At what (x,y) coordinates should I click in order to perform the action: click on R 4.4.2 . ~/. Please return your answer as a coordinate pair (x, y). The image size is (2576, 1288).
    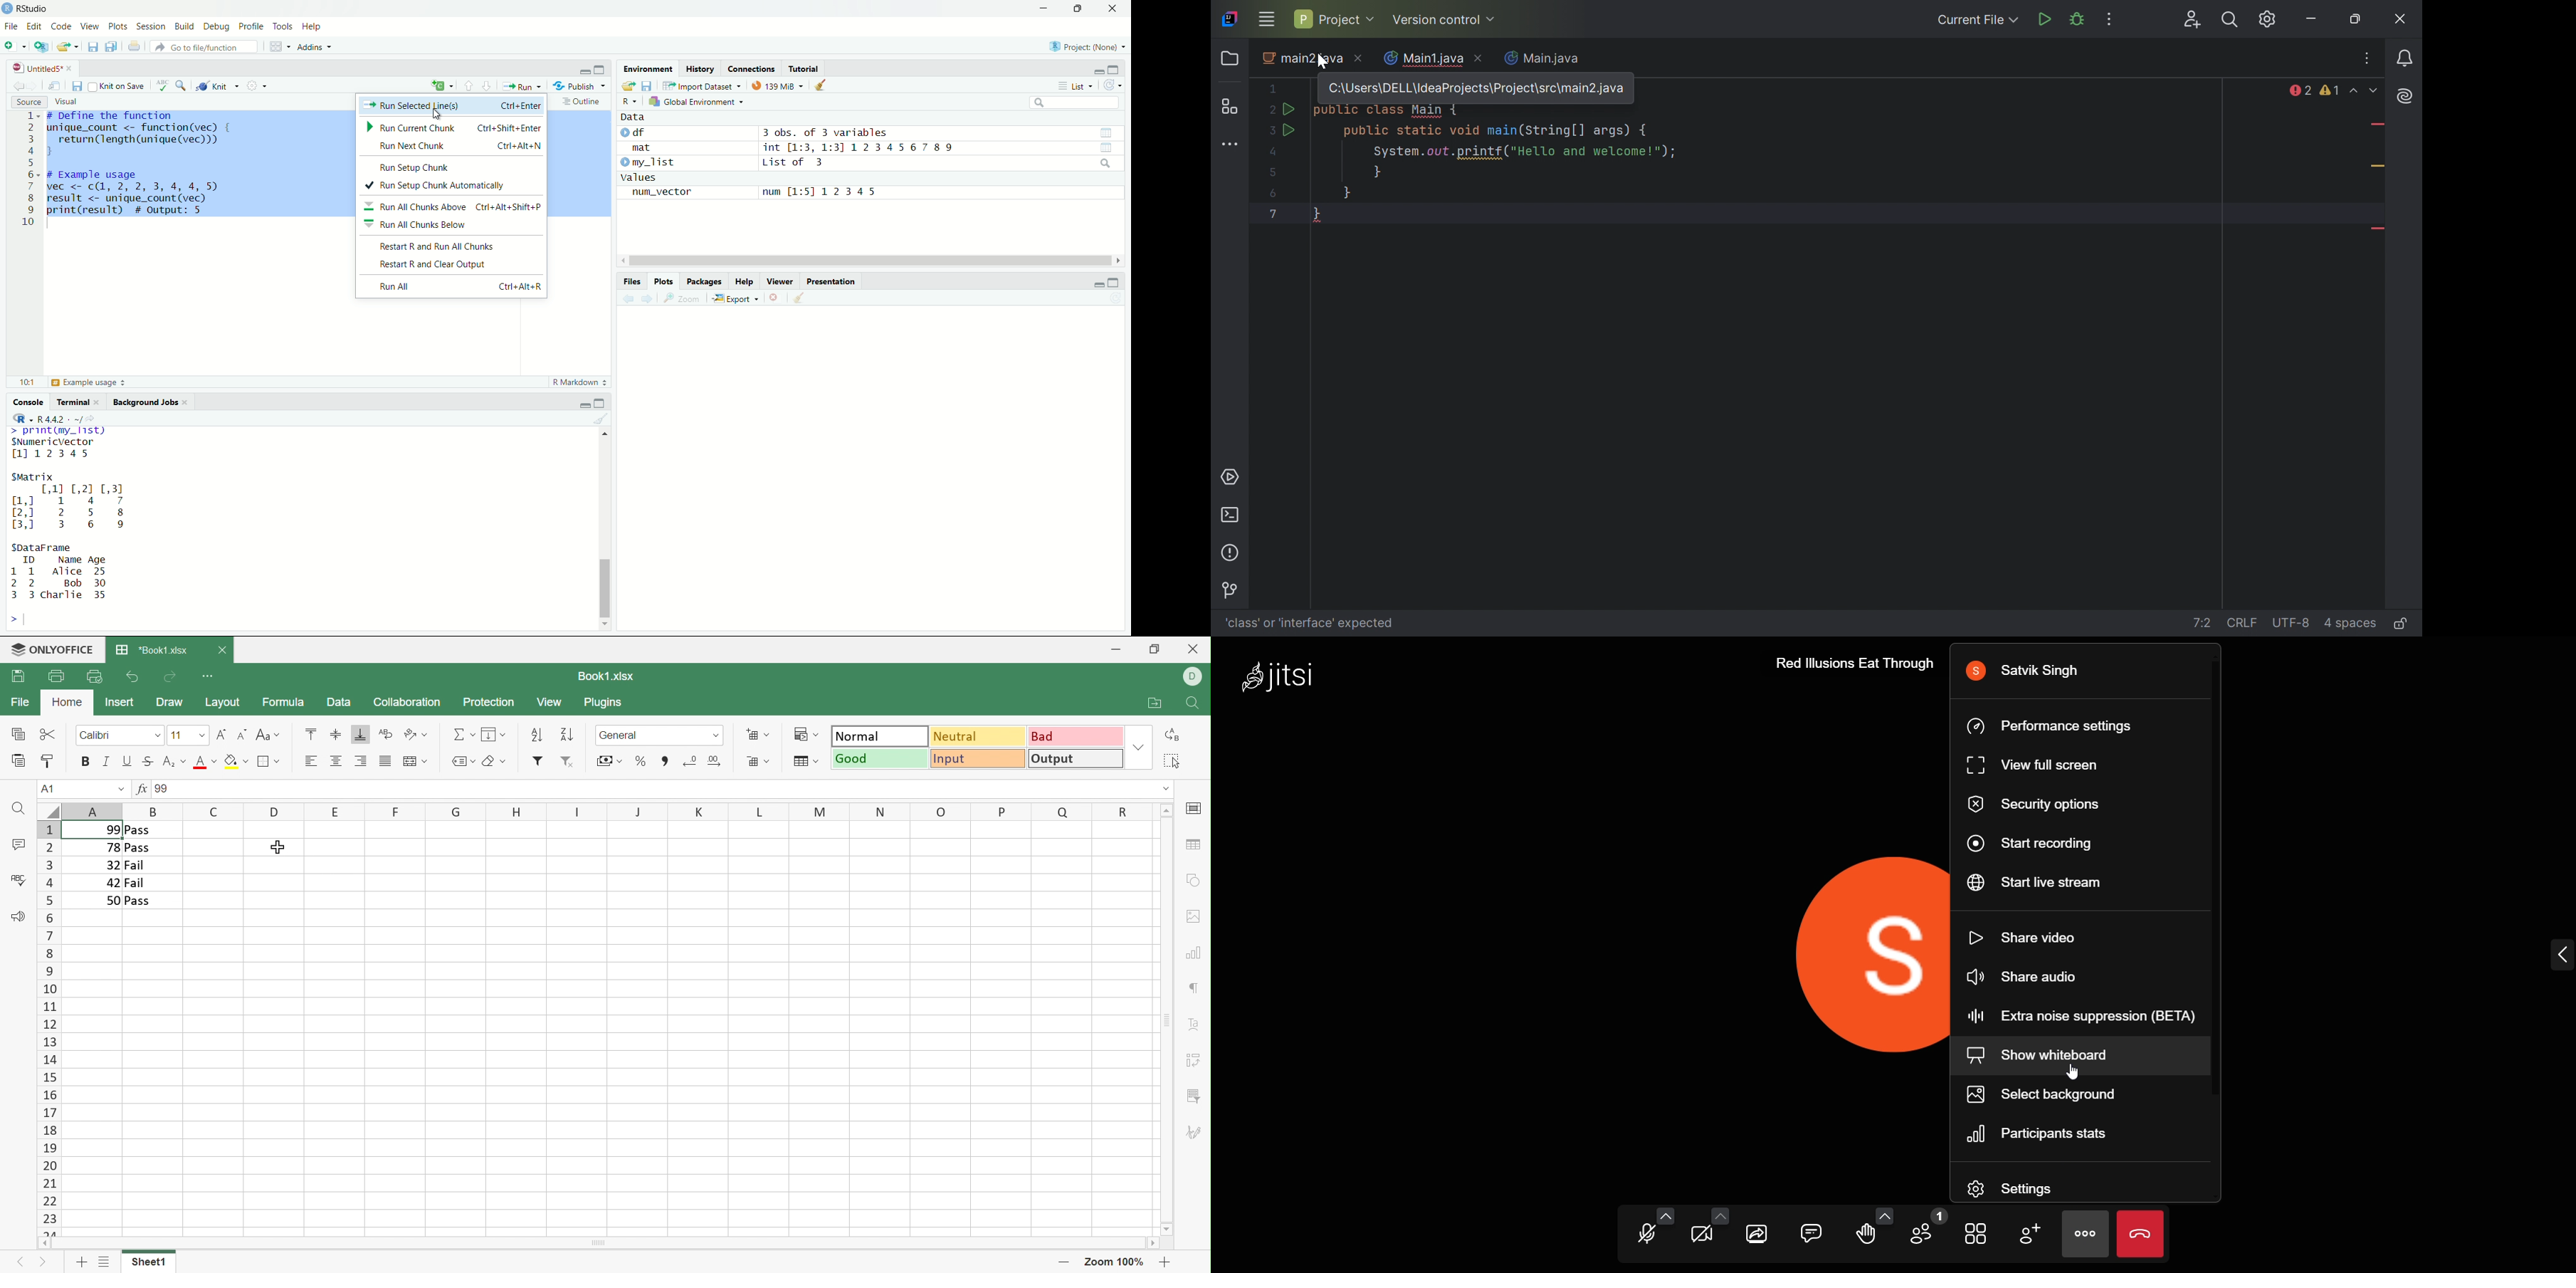
    Looking at the image, I should click on (62, 419).